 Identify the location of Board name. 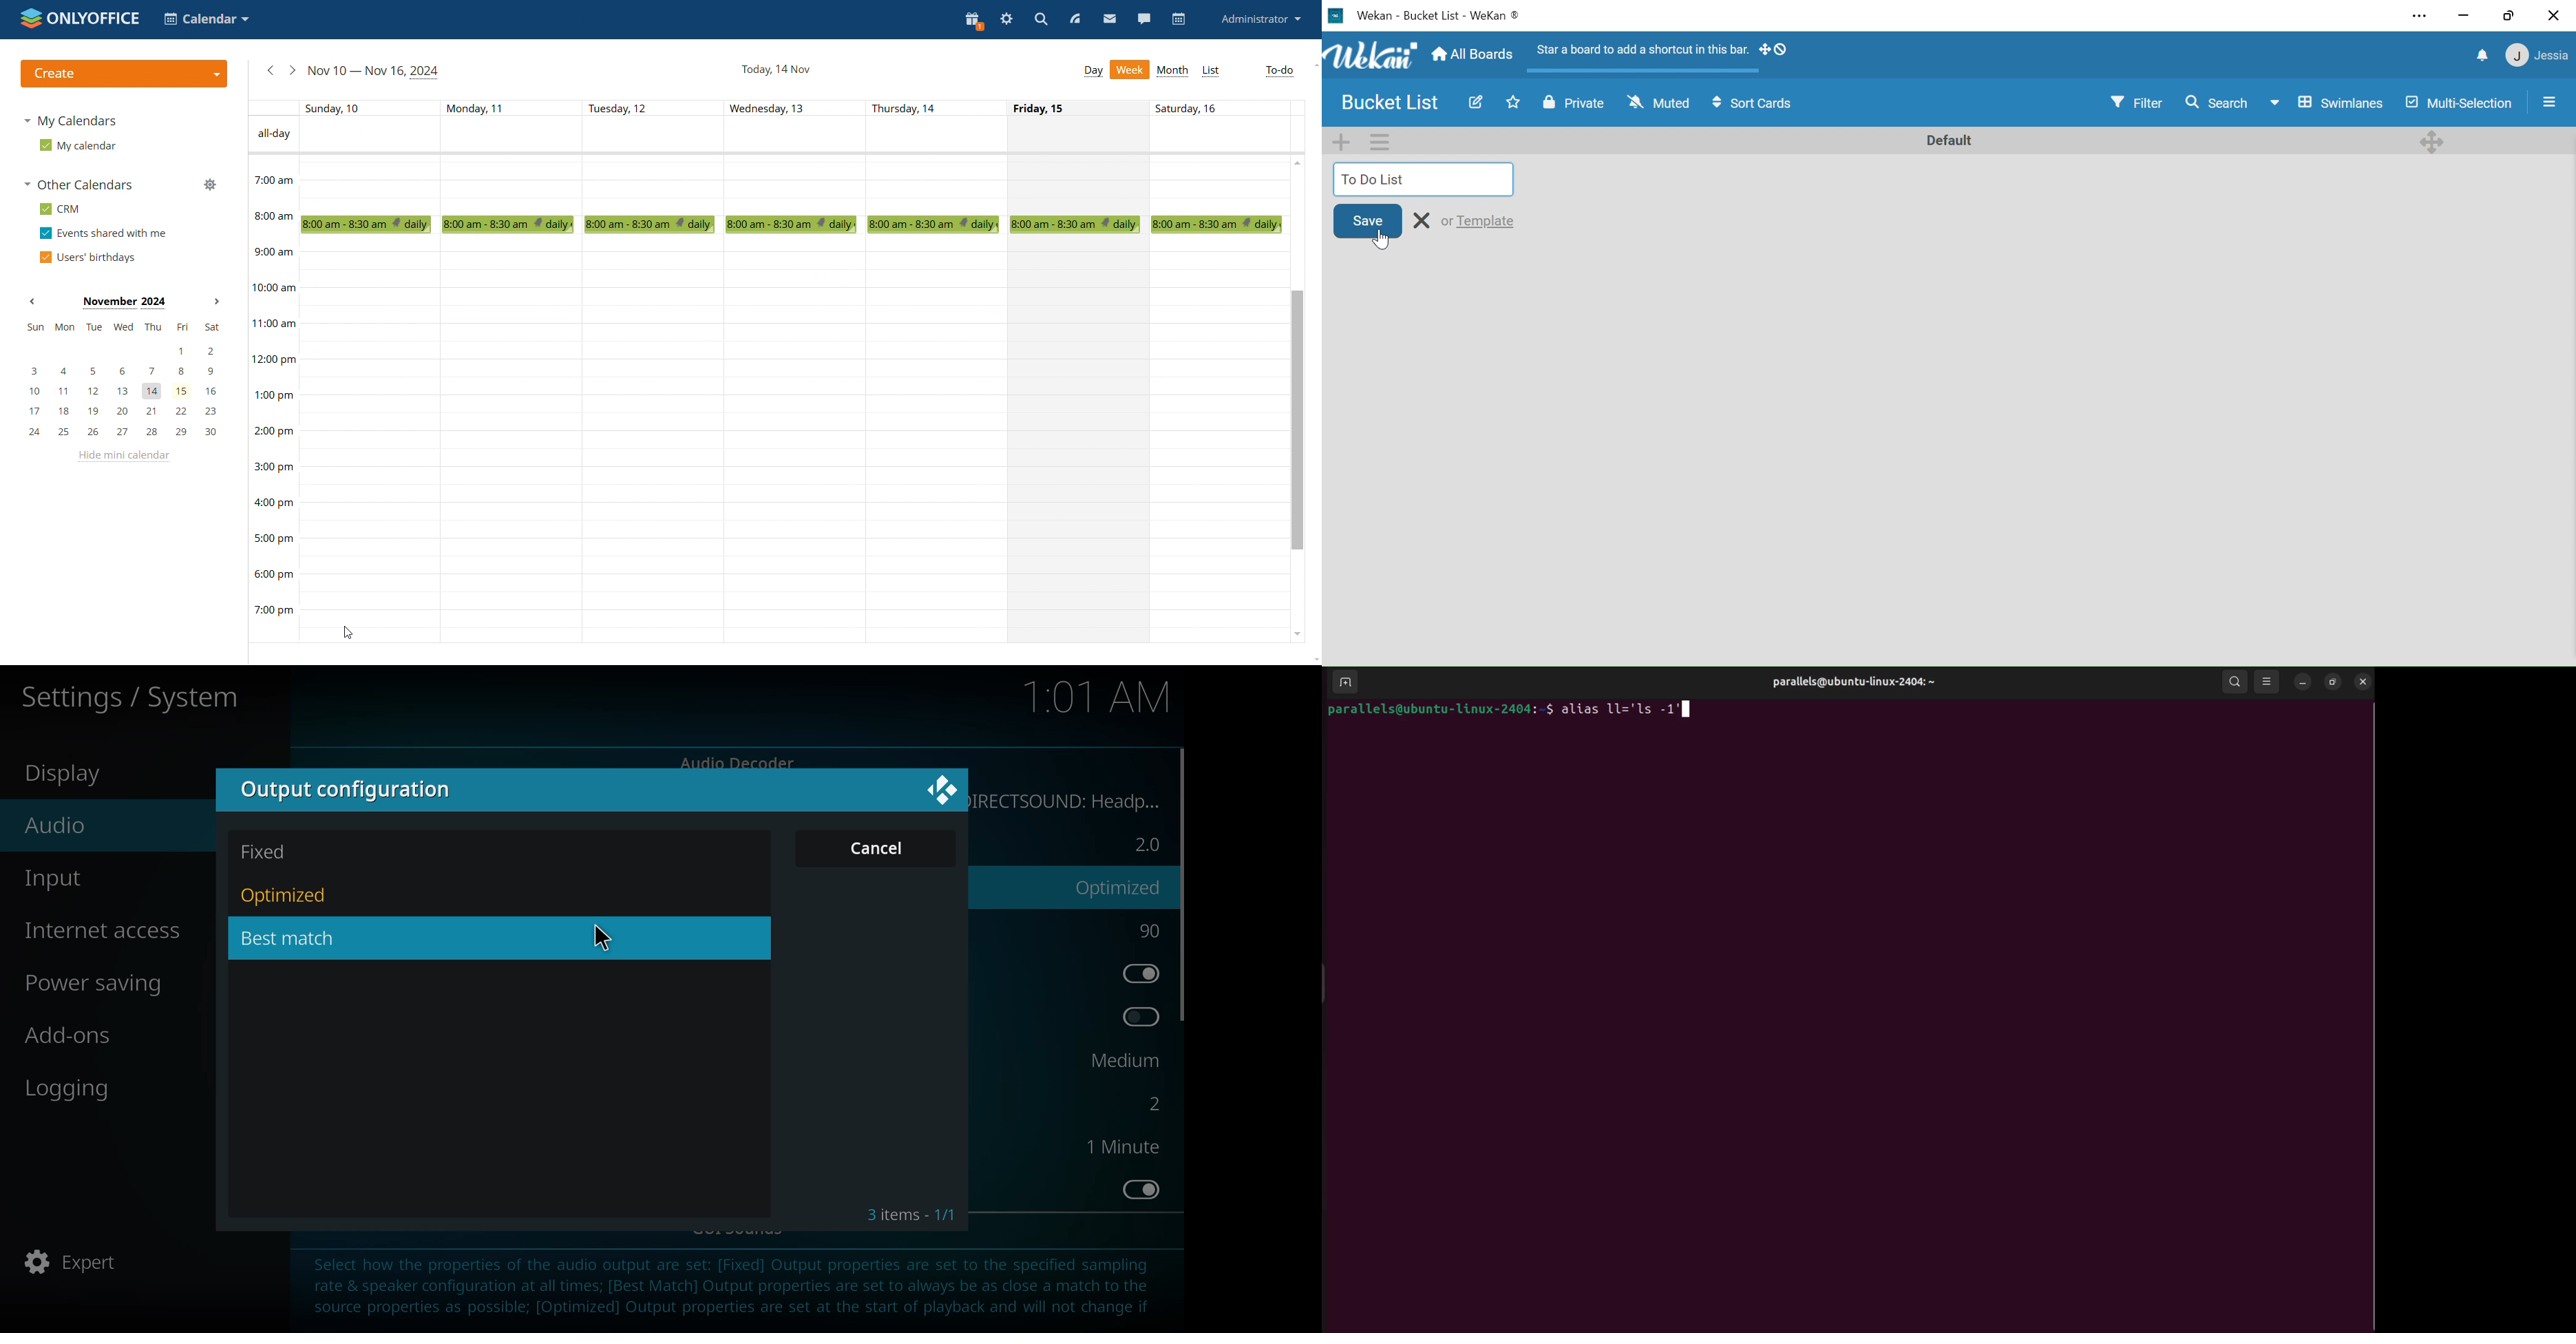
(1432, 16).